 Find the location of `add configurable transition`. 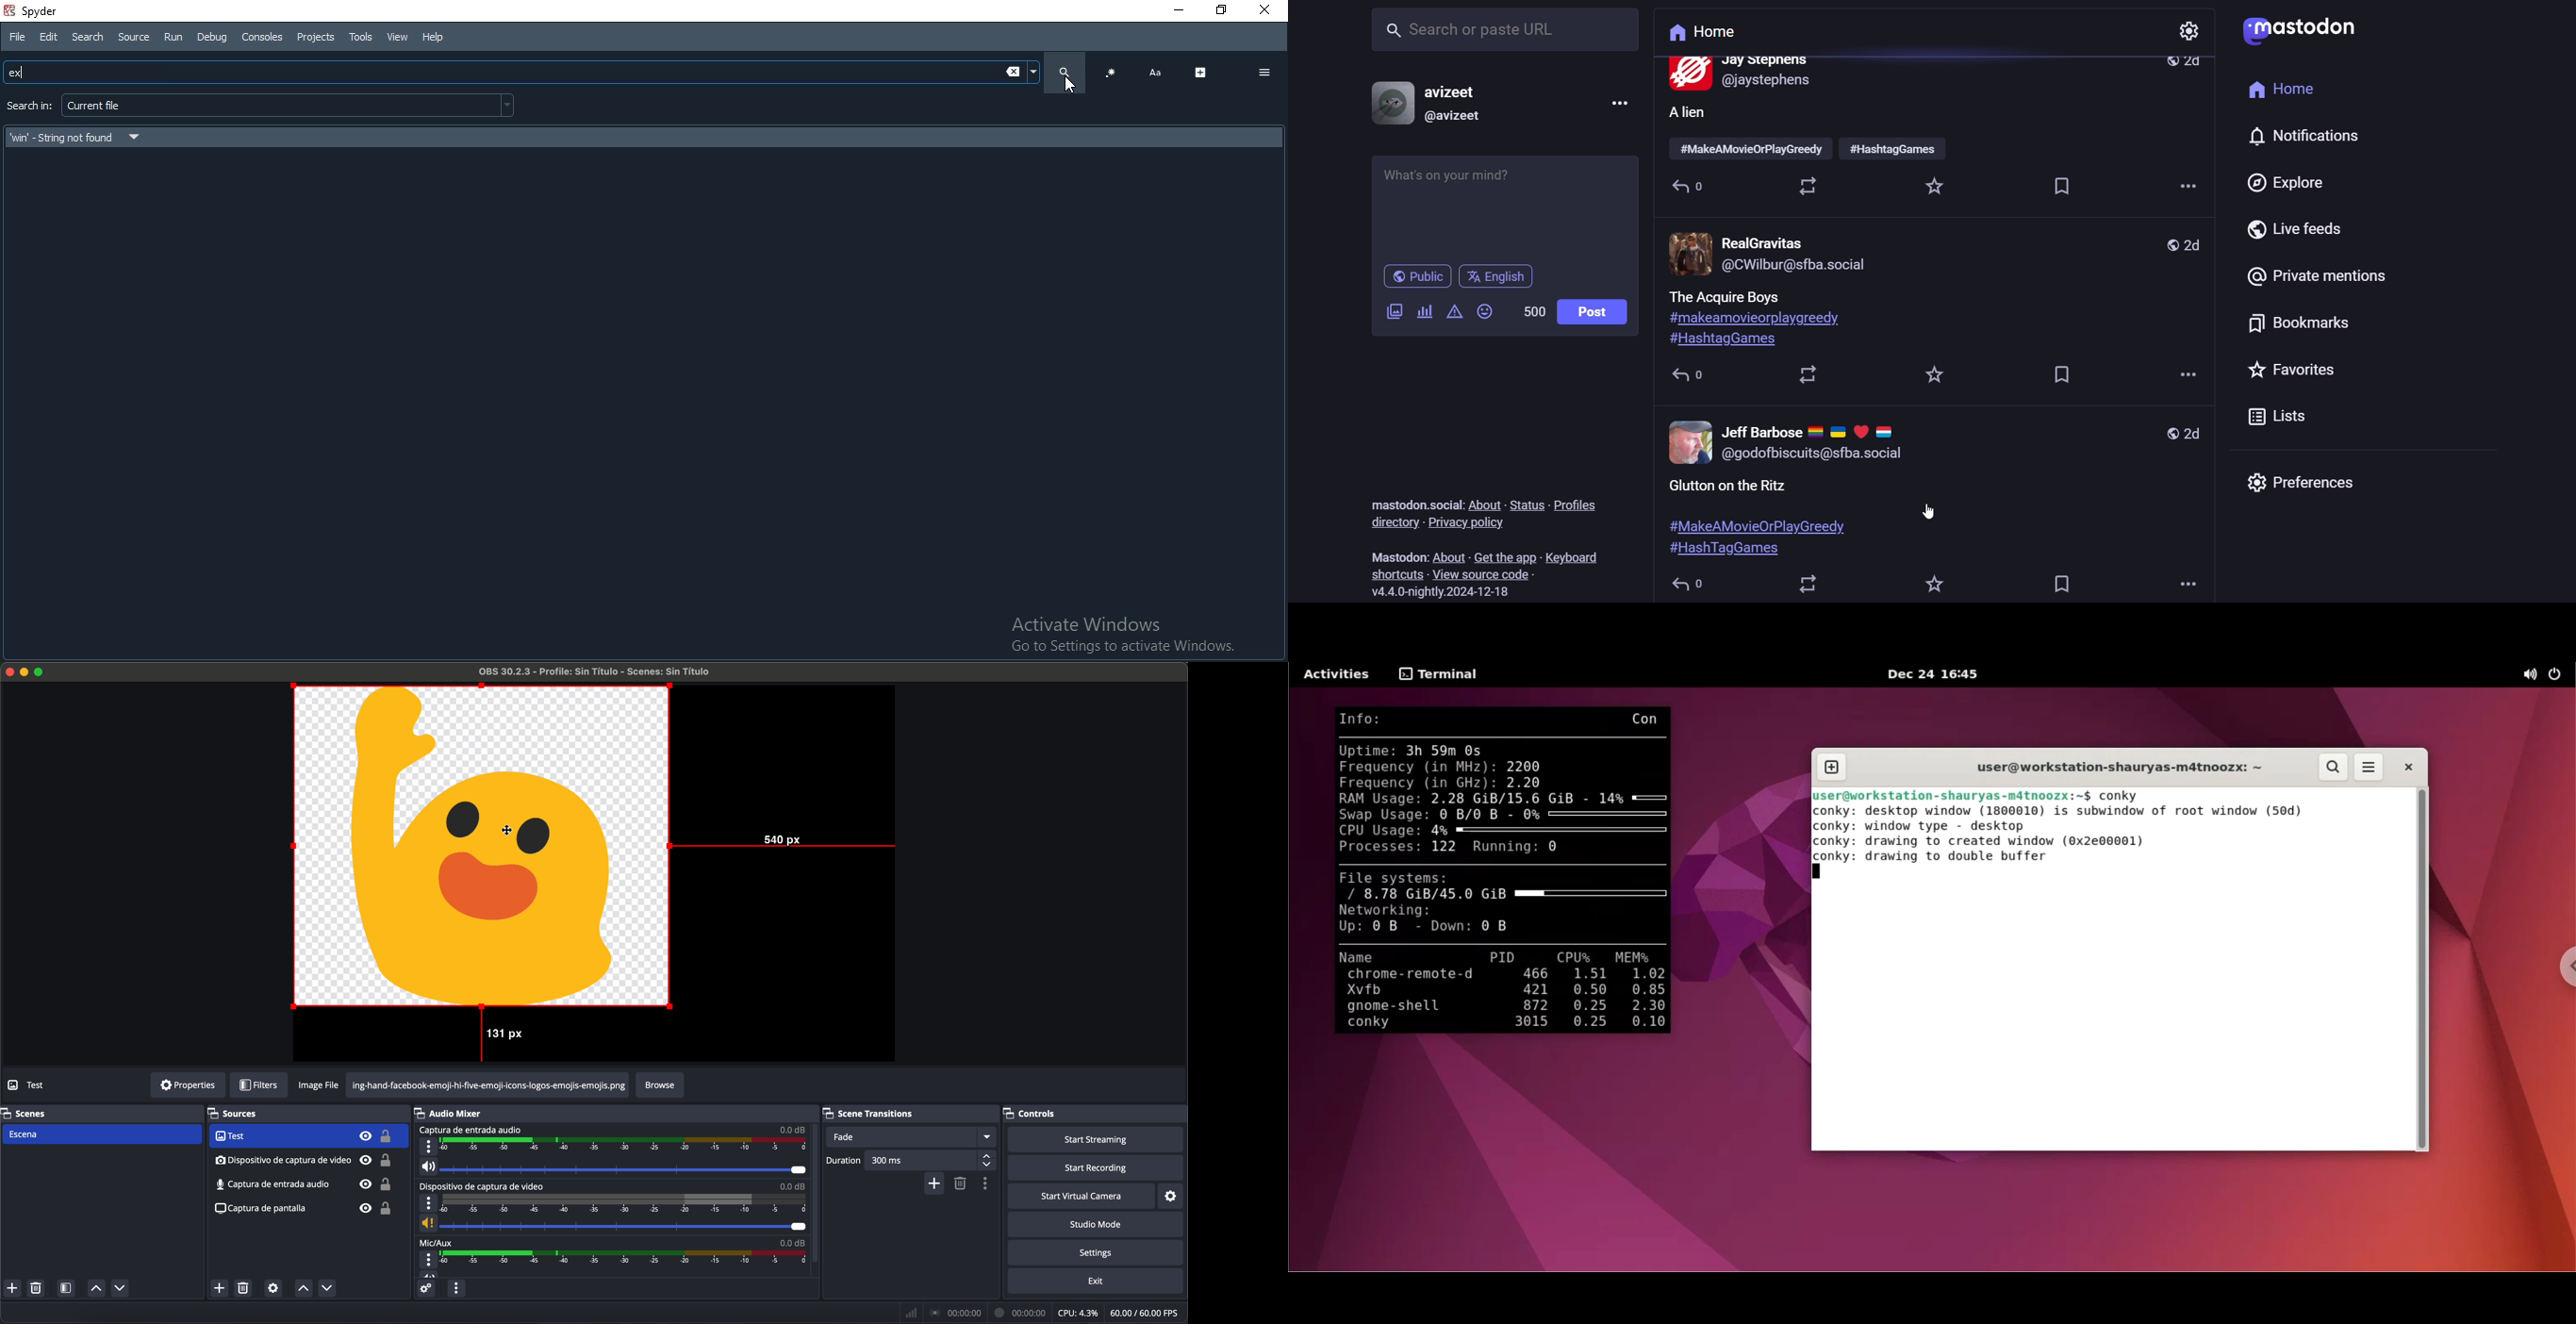

add configurable transition is located at coordinates (935, 1184).